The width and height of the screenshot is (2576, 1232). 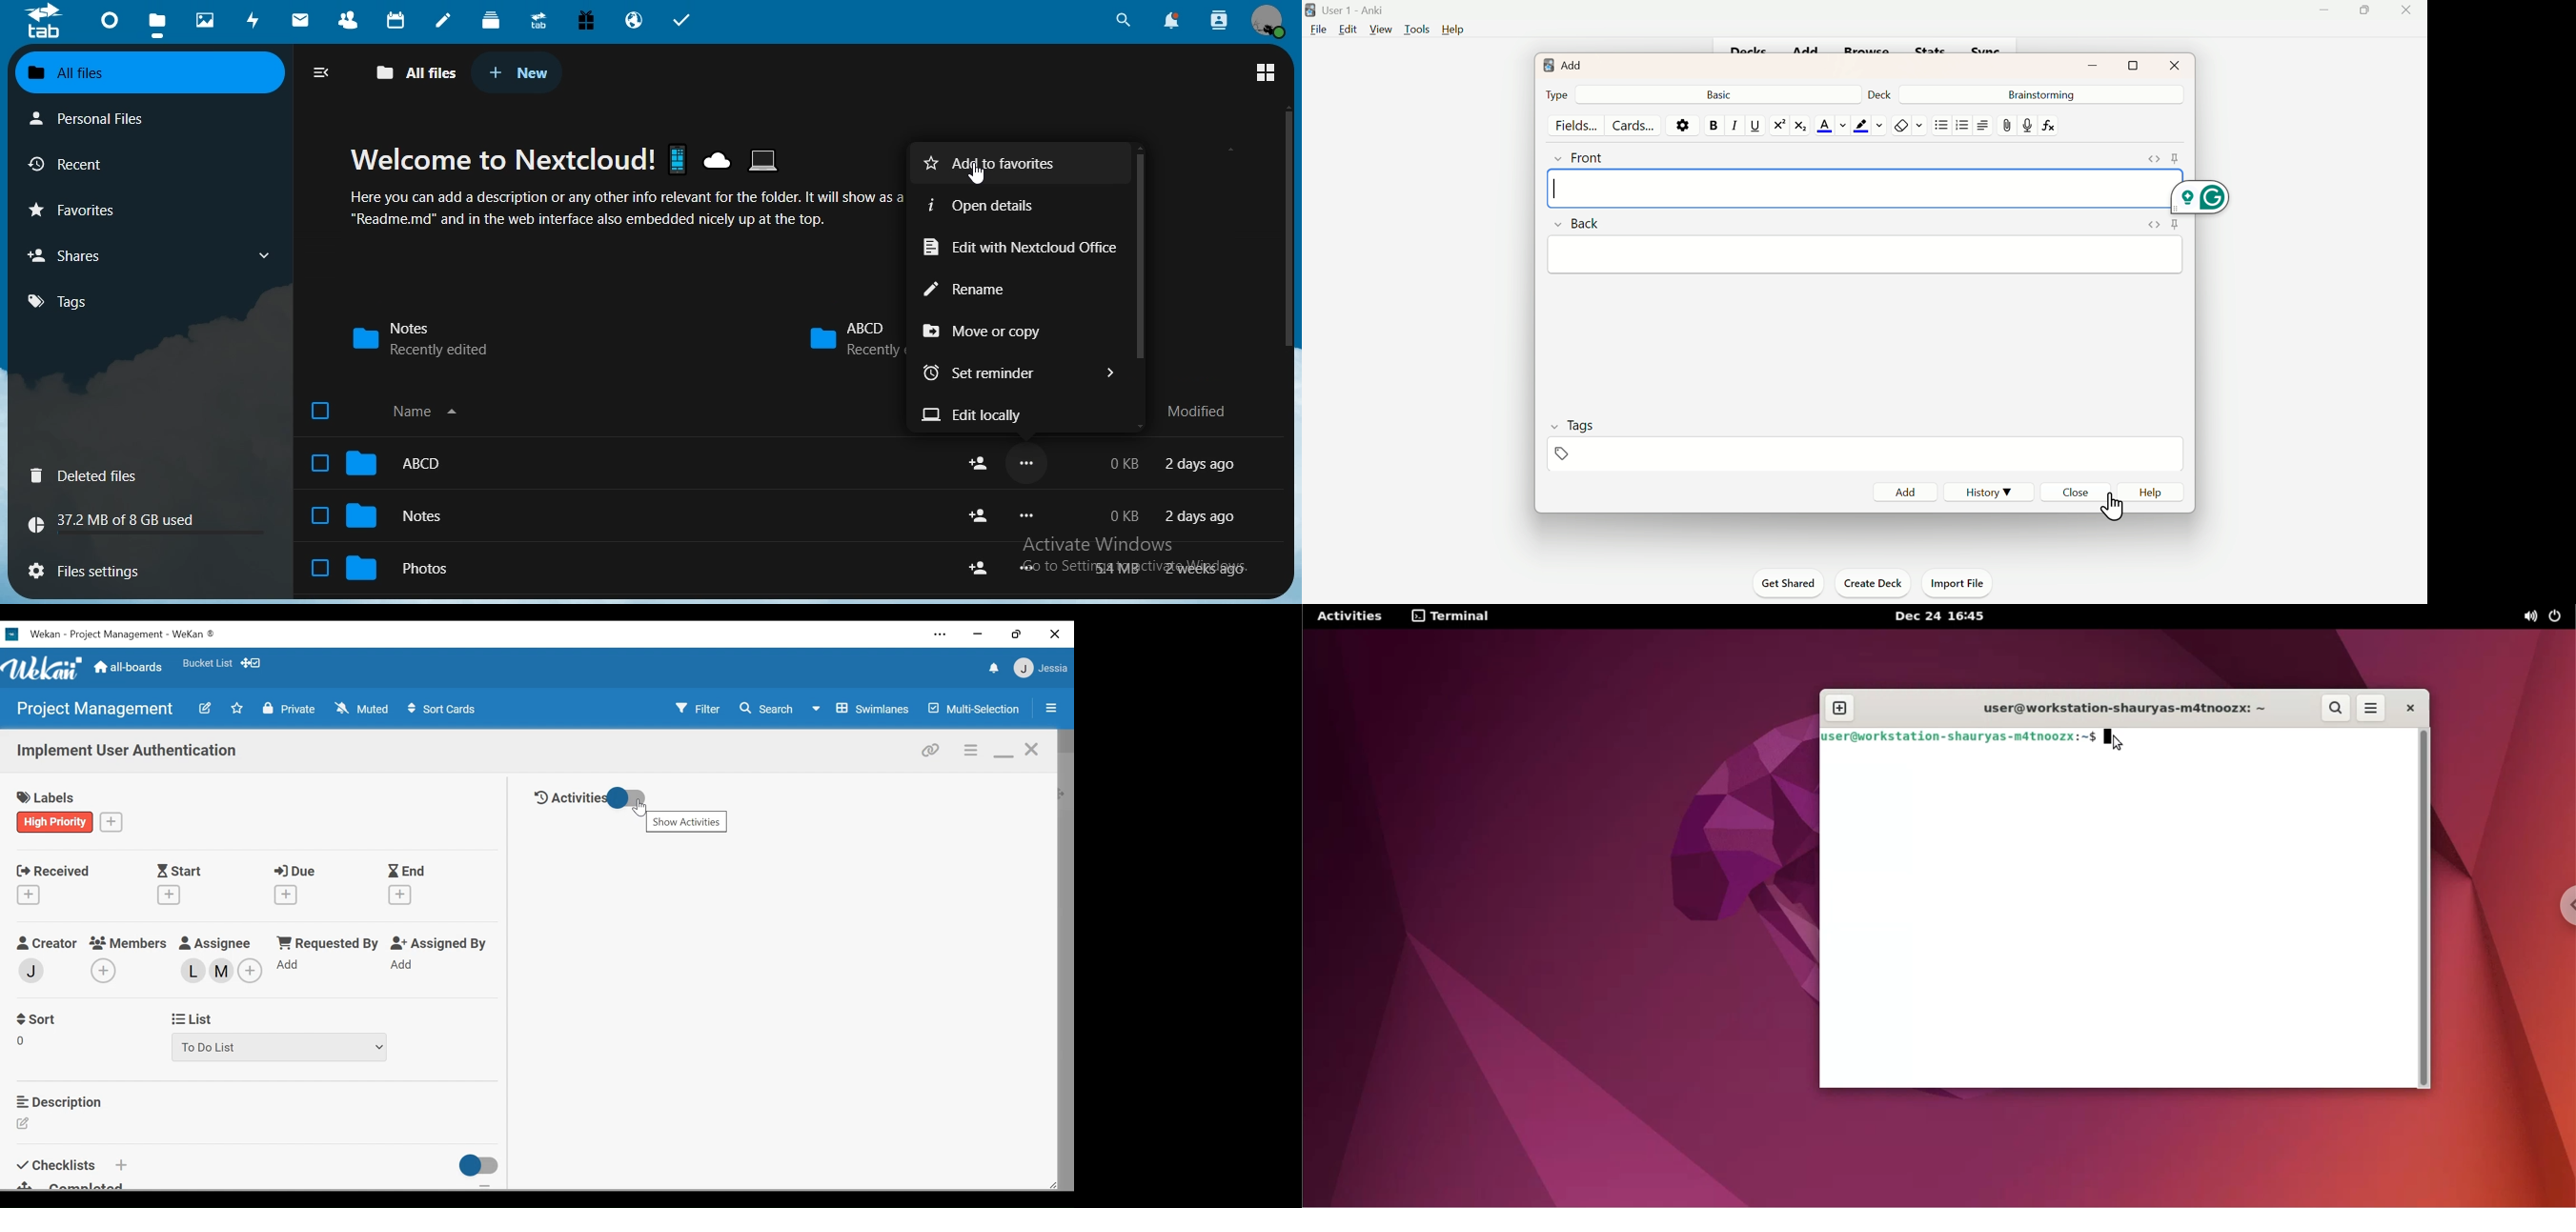 I want to click on , so click(x=1780, y=124).